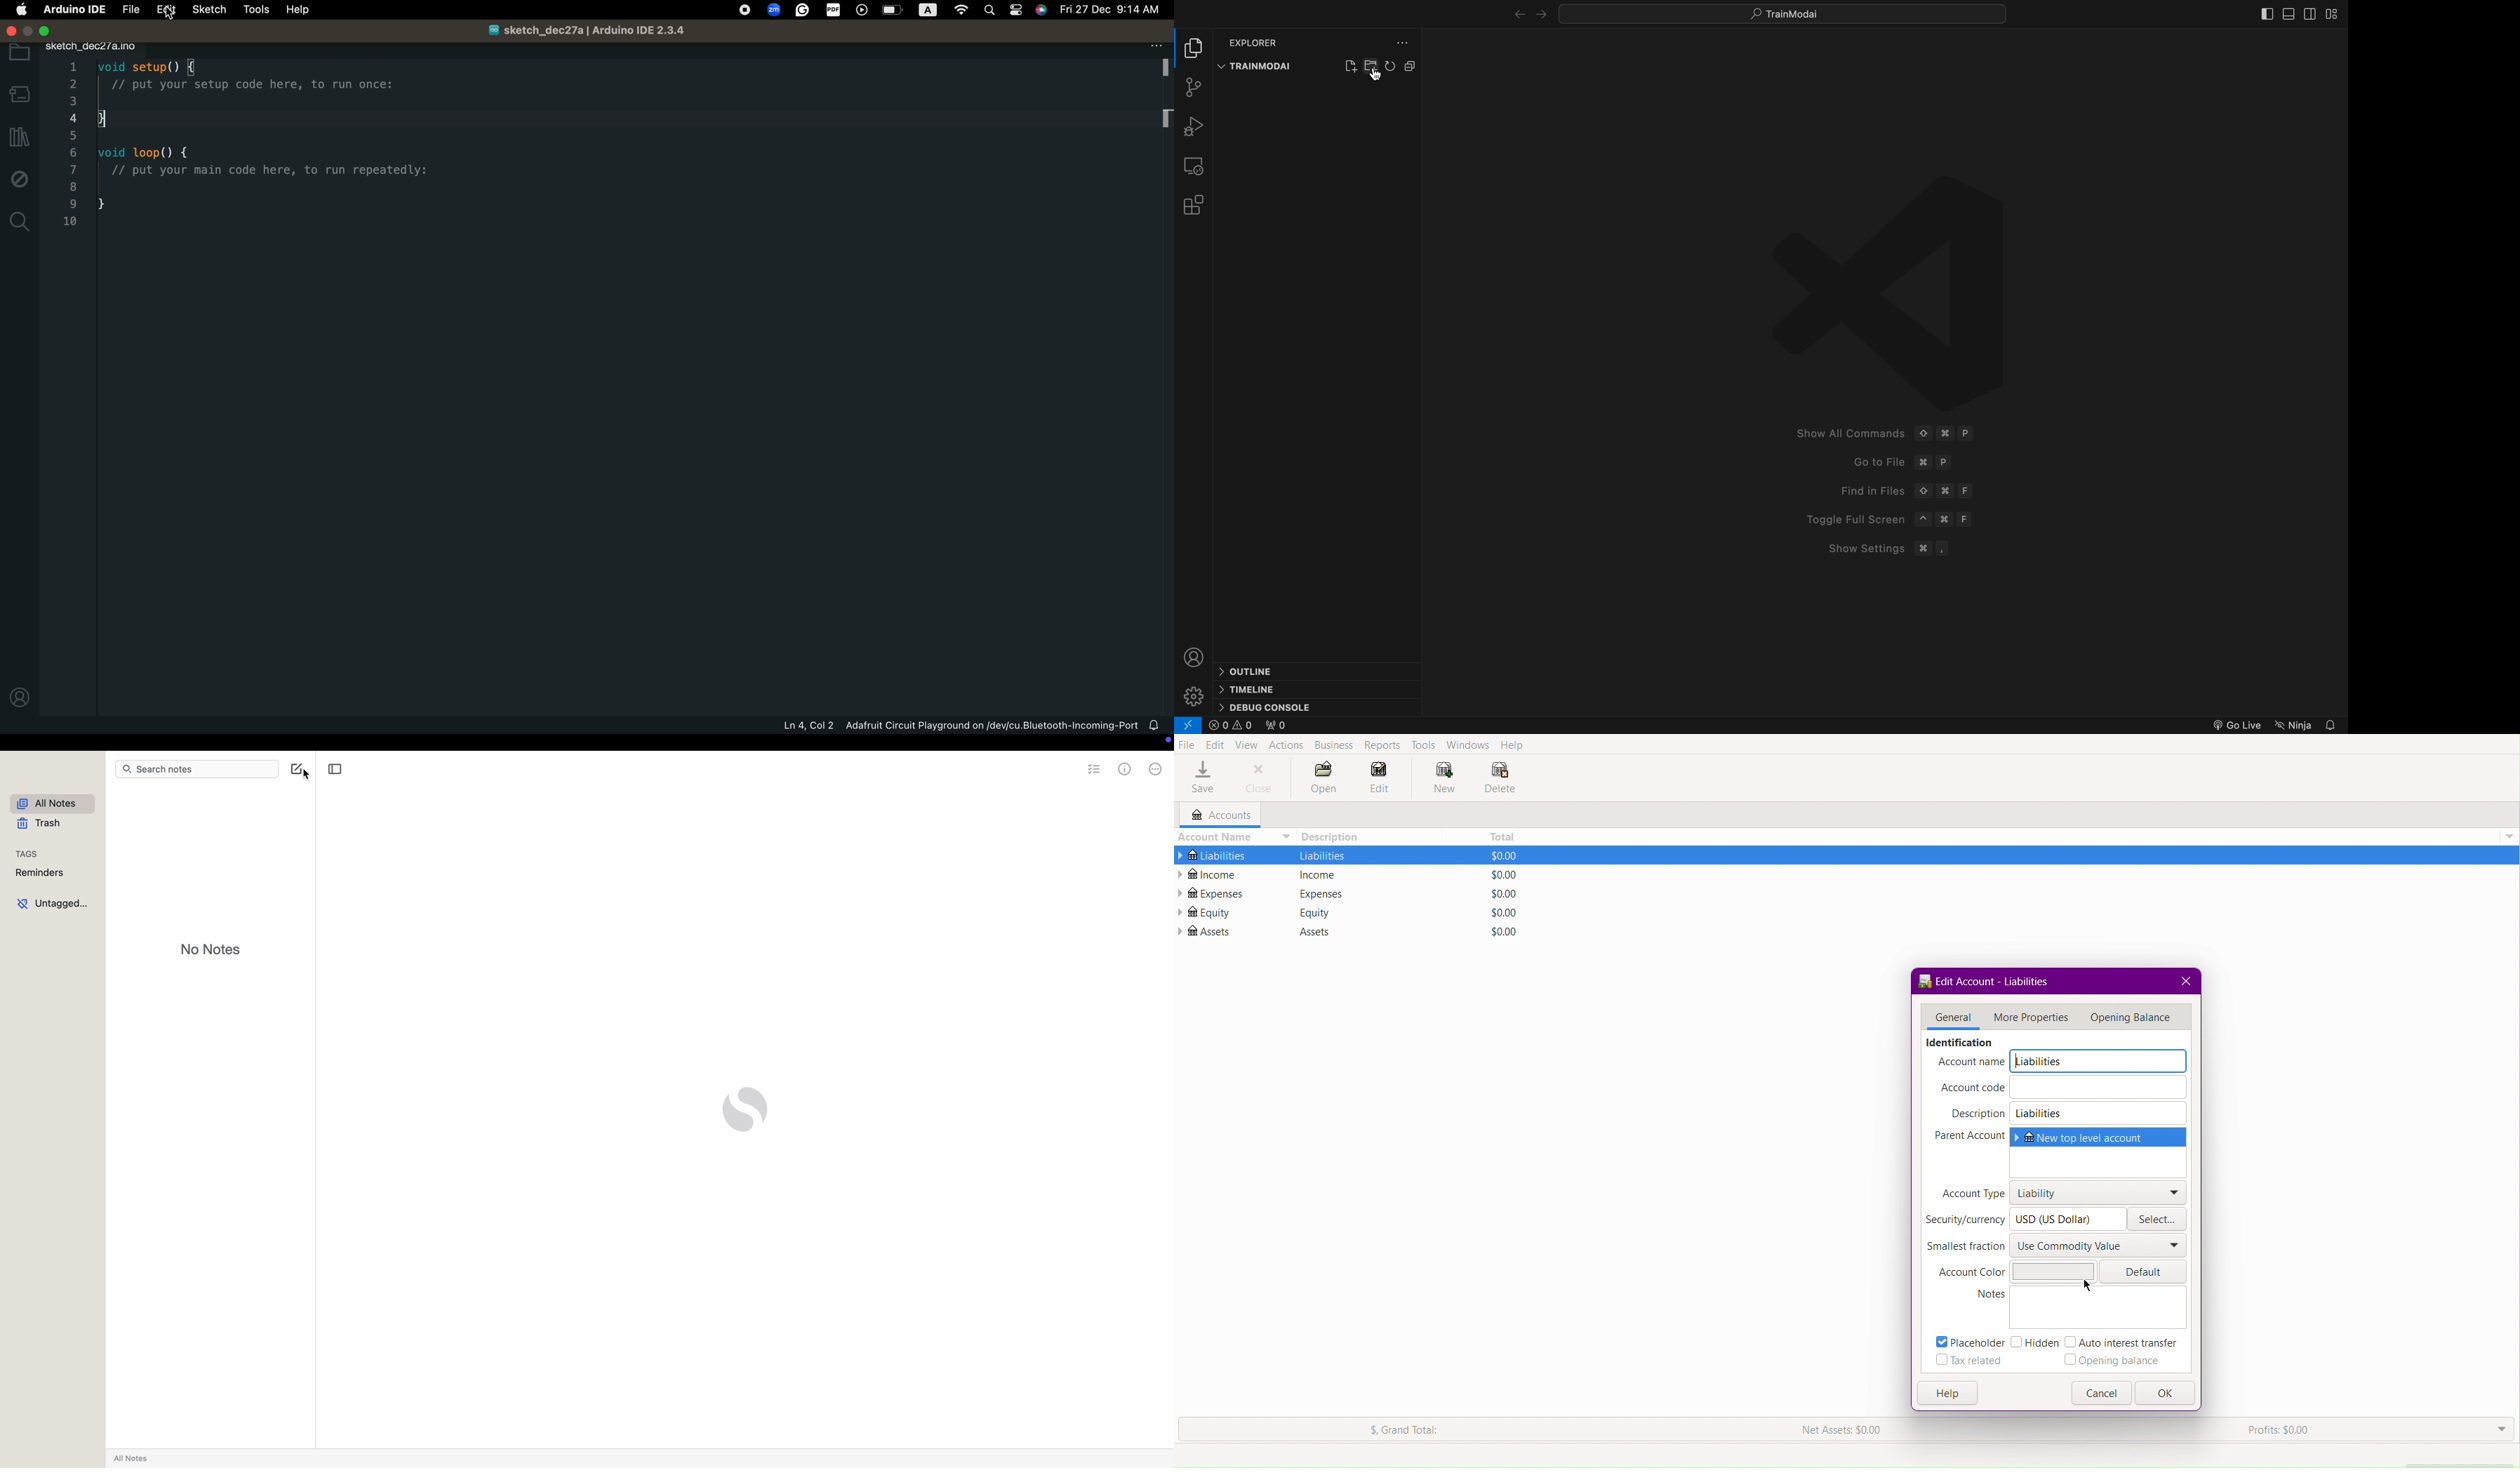  I want to click on screen controls, so click(1166, 742).